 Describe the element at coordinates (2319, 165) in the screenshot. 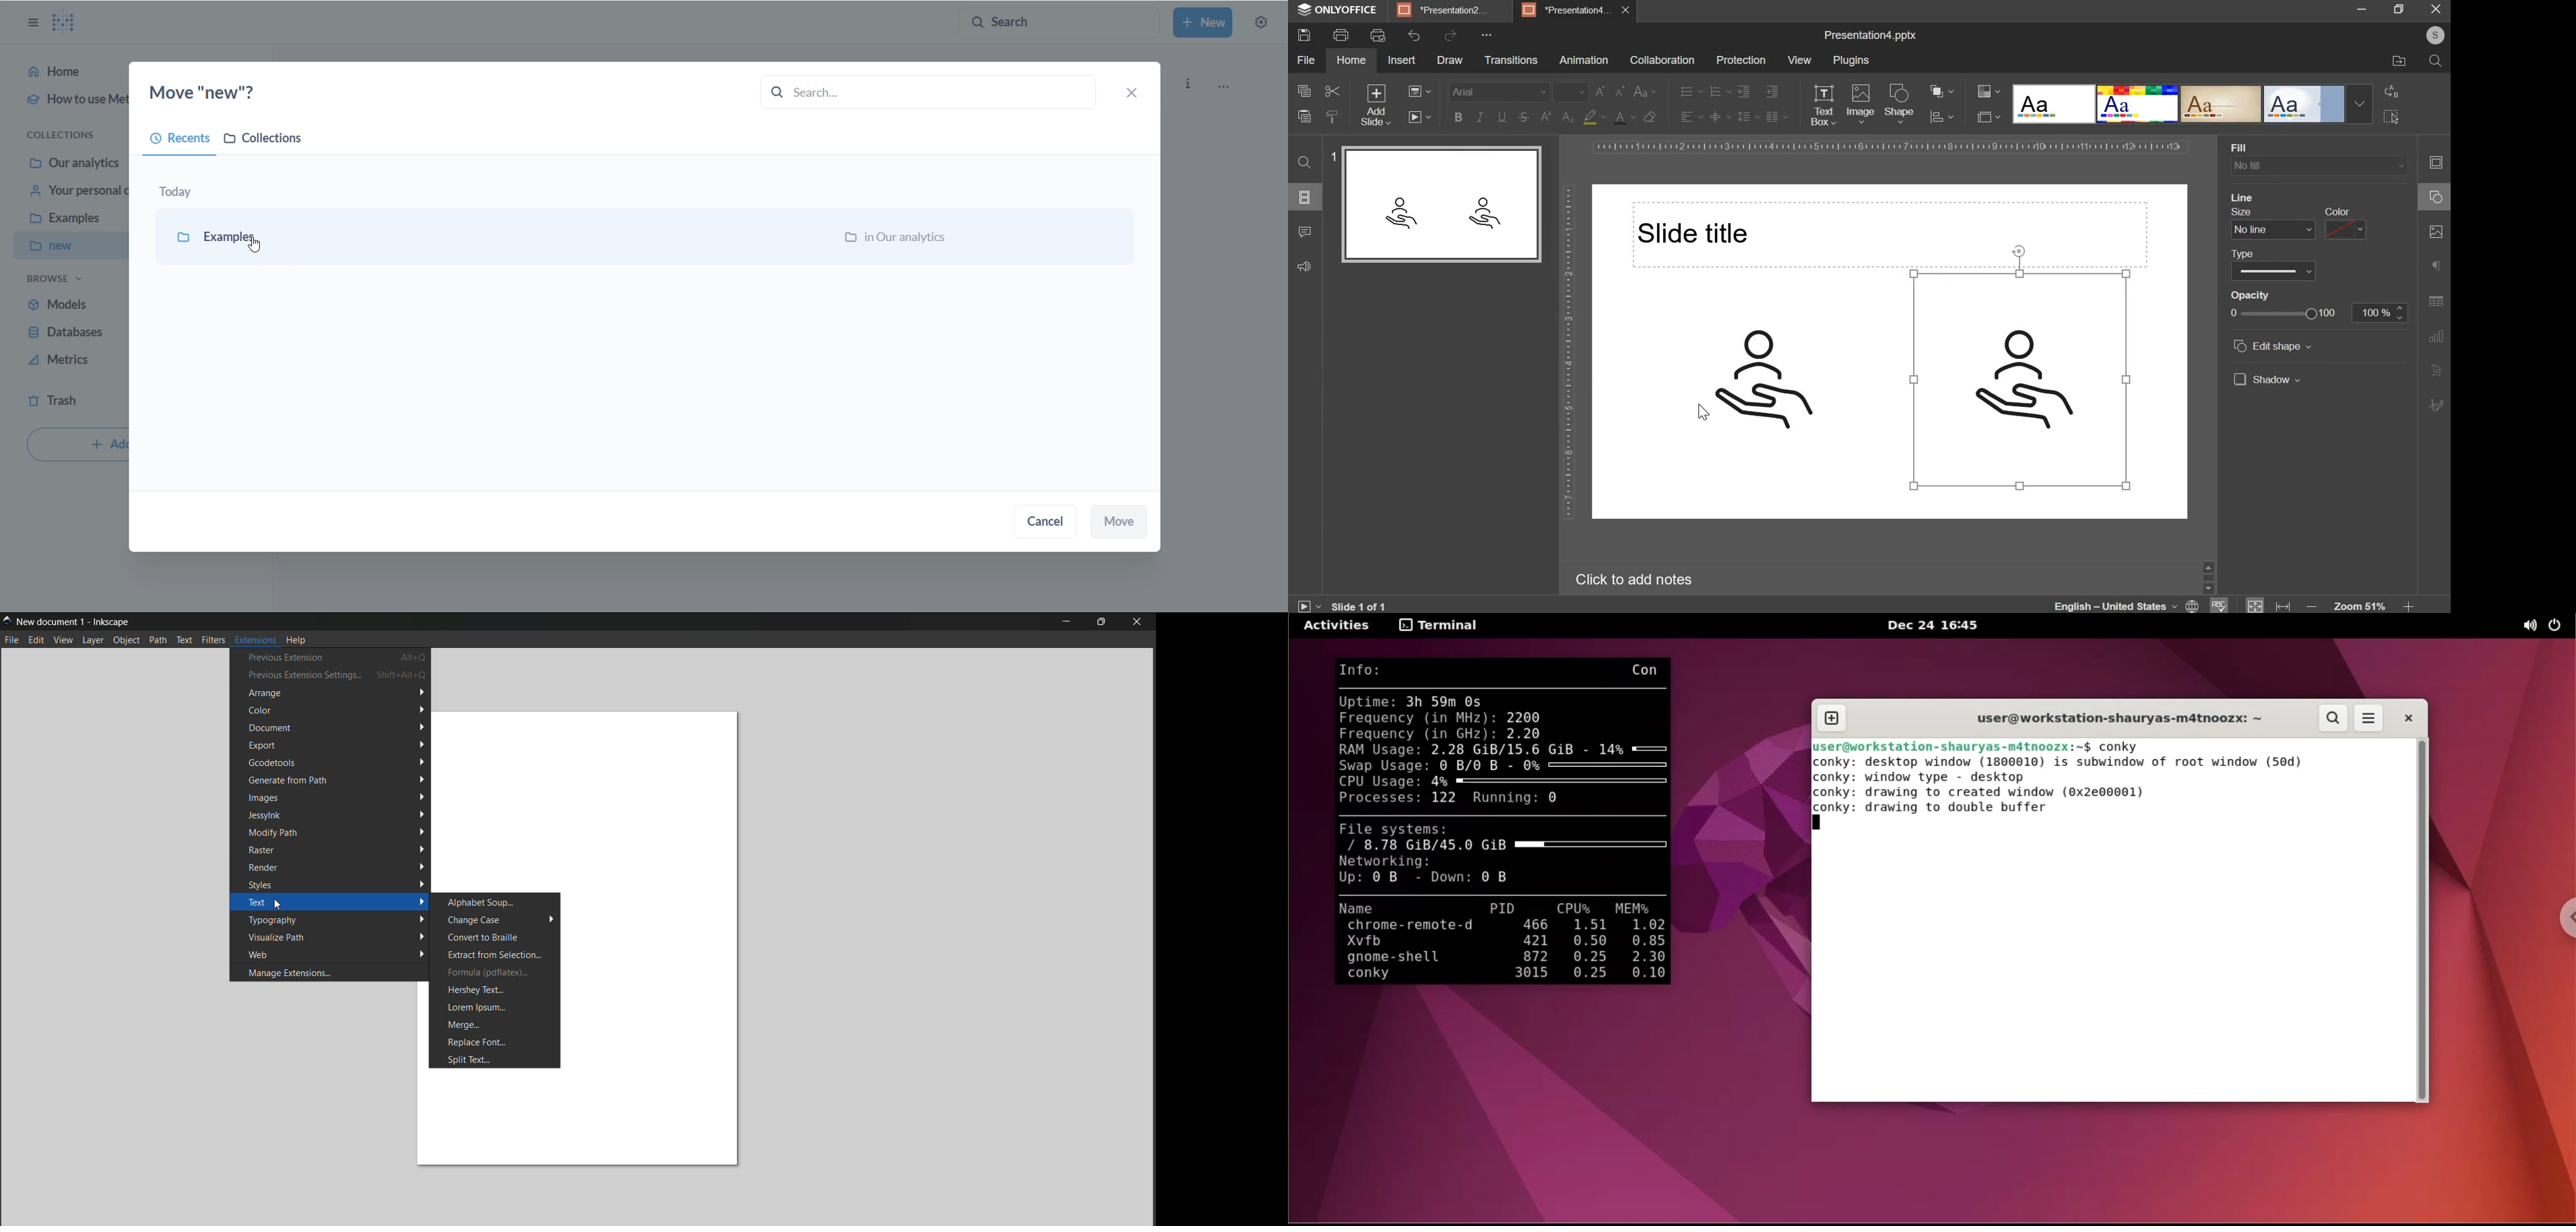

I see `background fill` at that location.